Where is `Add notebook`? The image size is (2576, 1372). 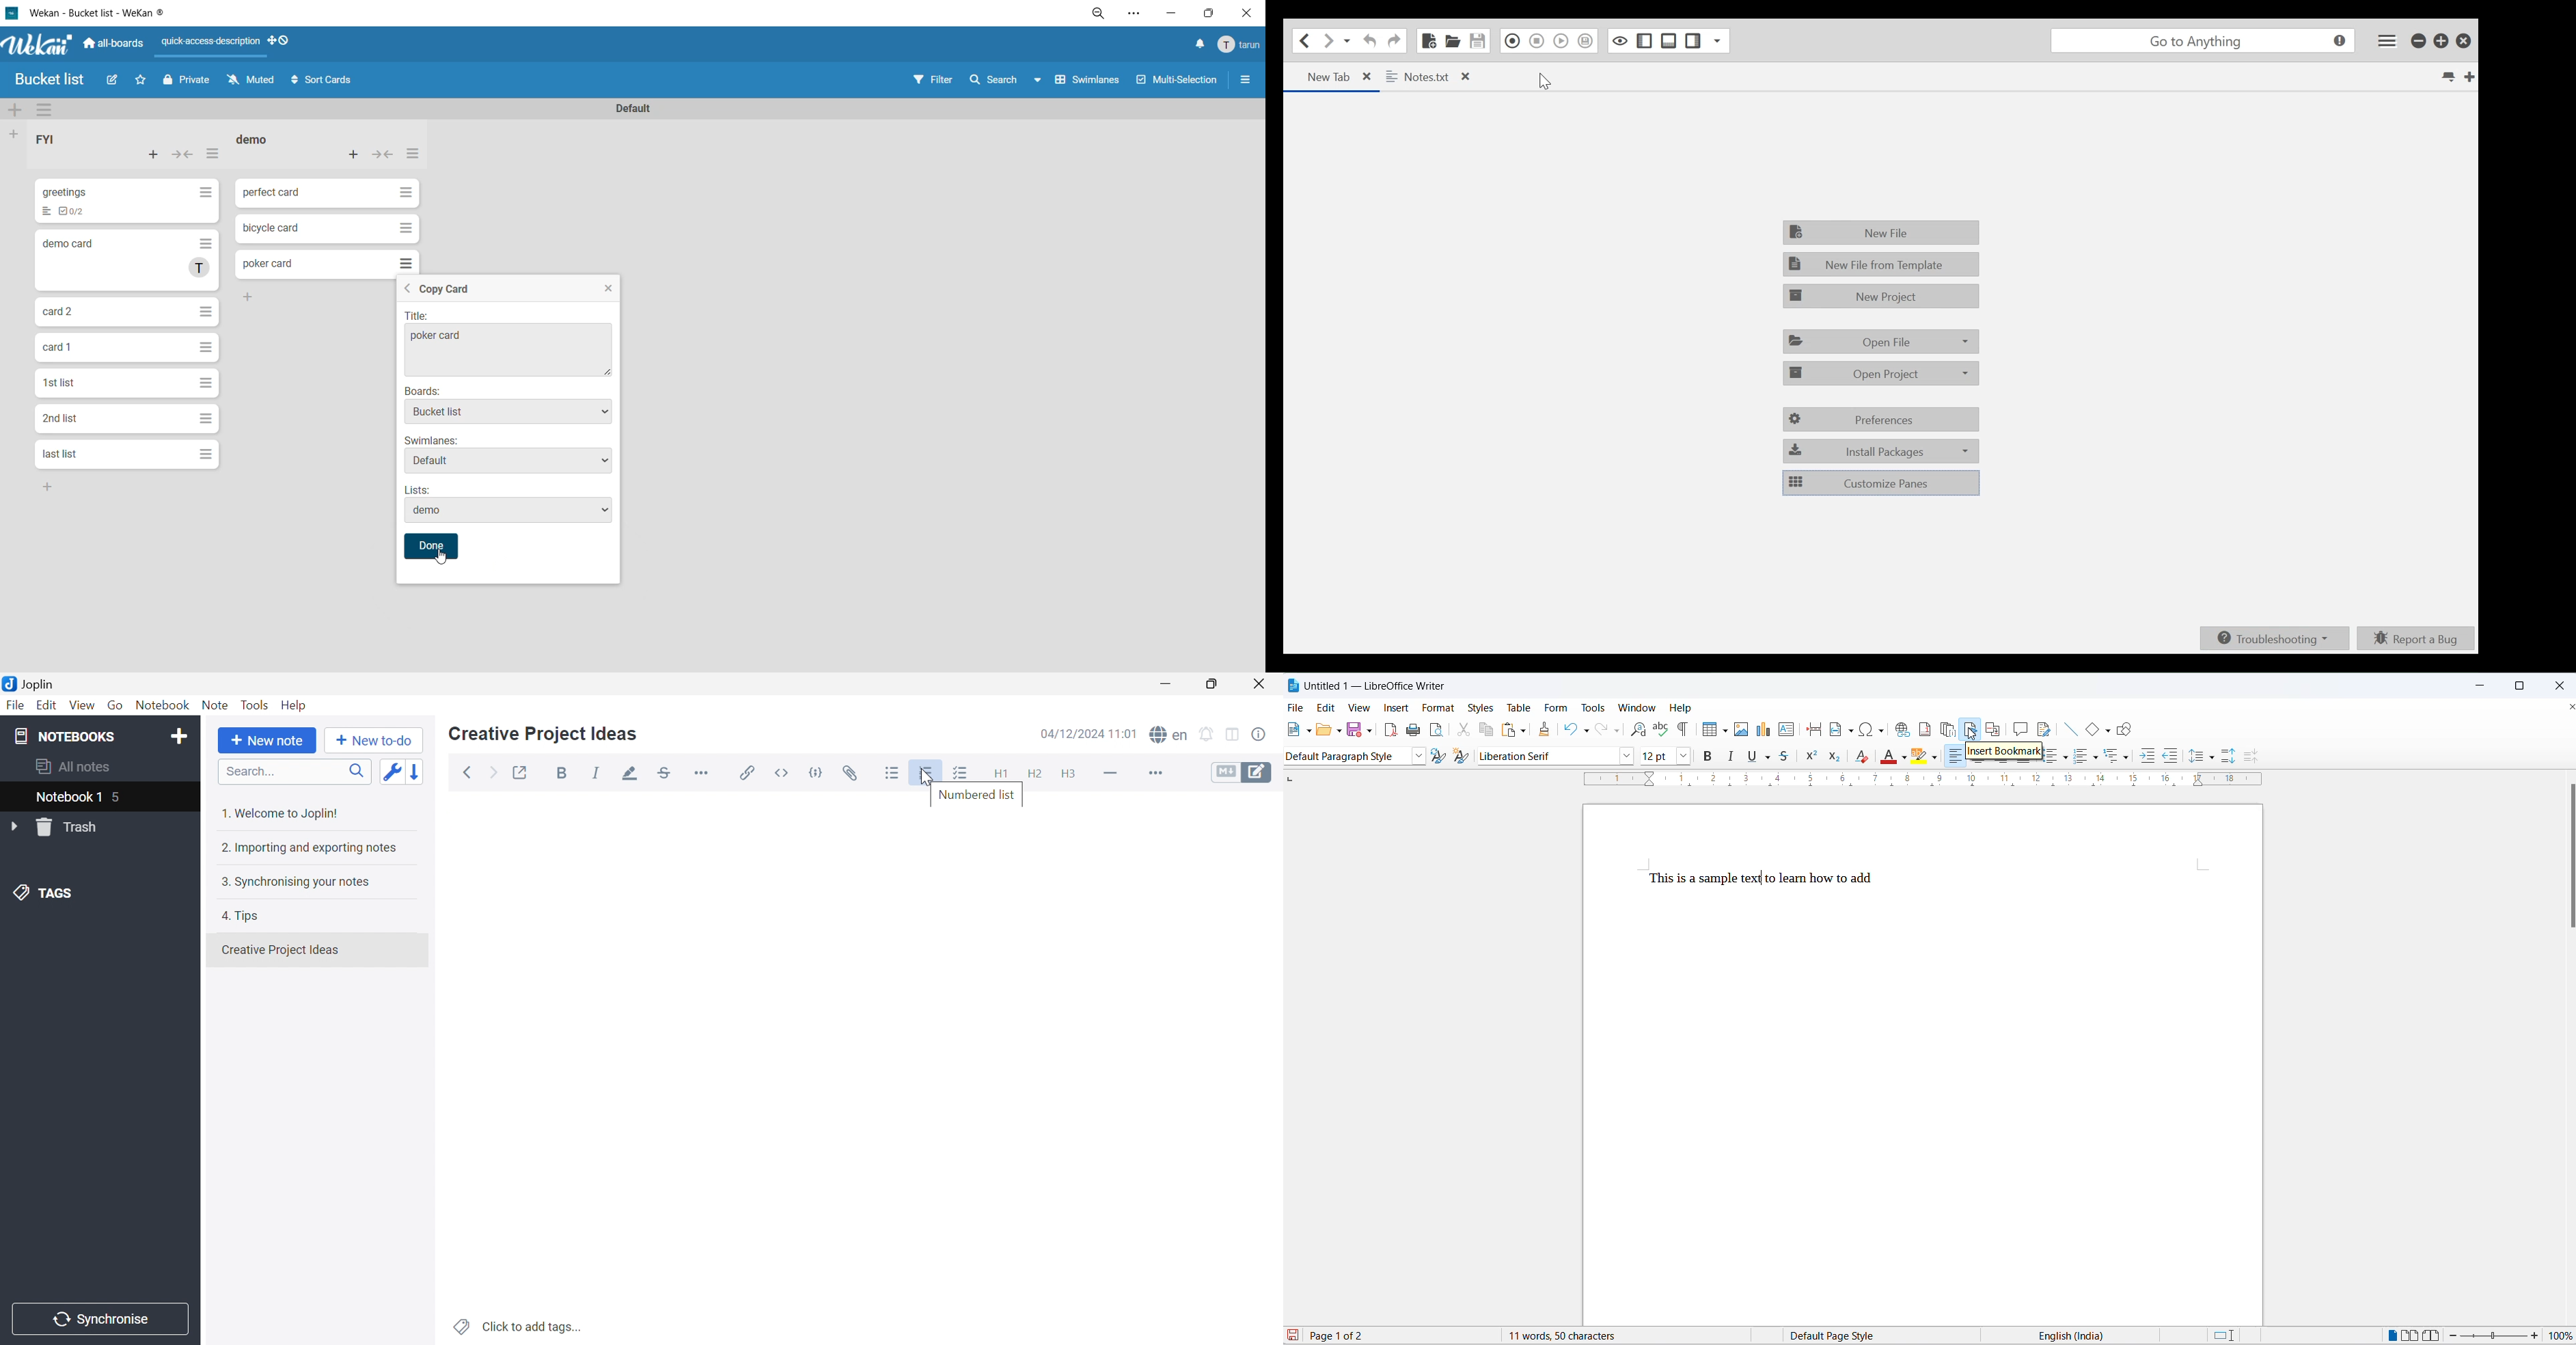
Add notebook is located at coordinates (179, 735).